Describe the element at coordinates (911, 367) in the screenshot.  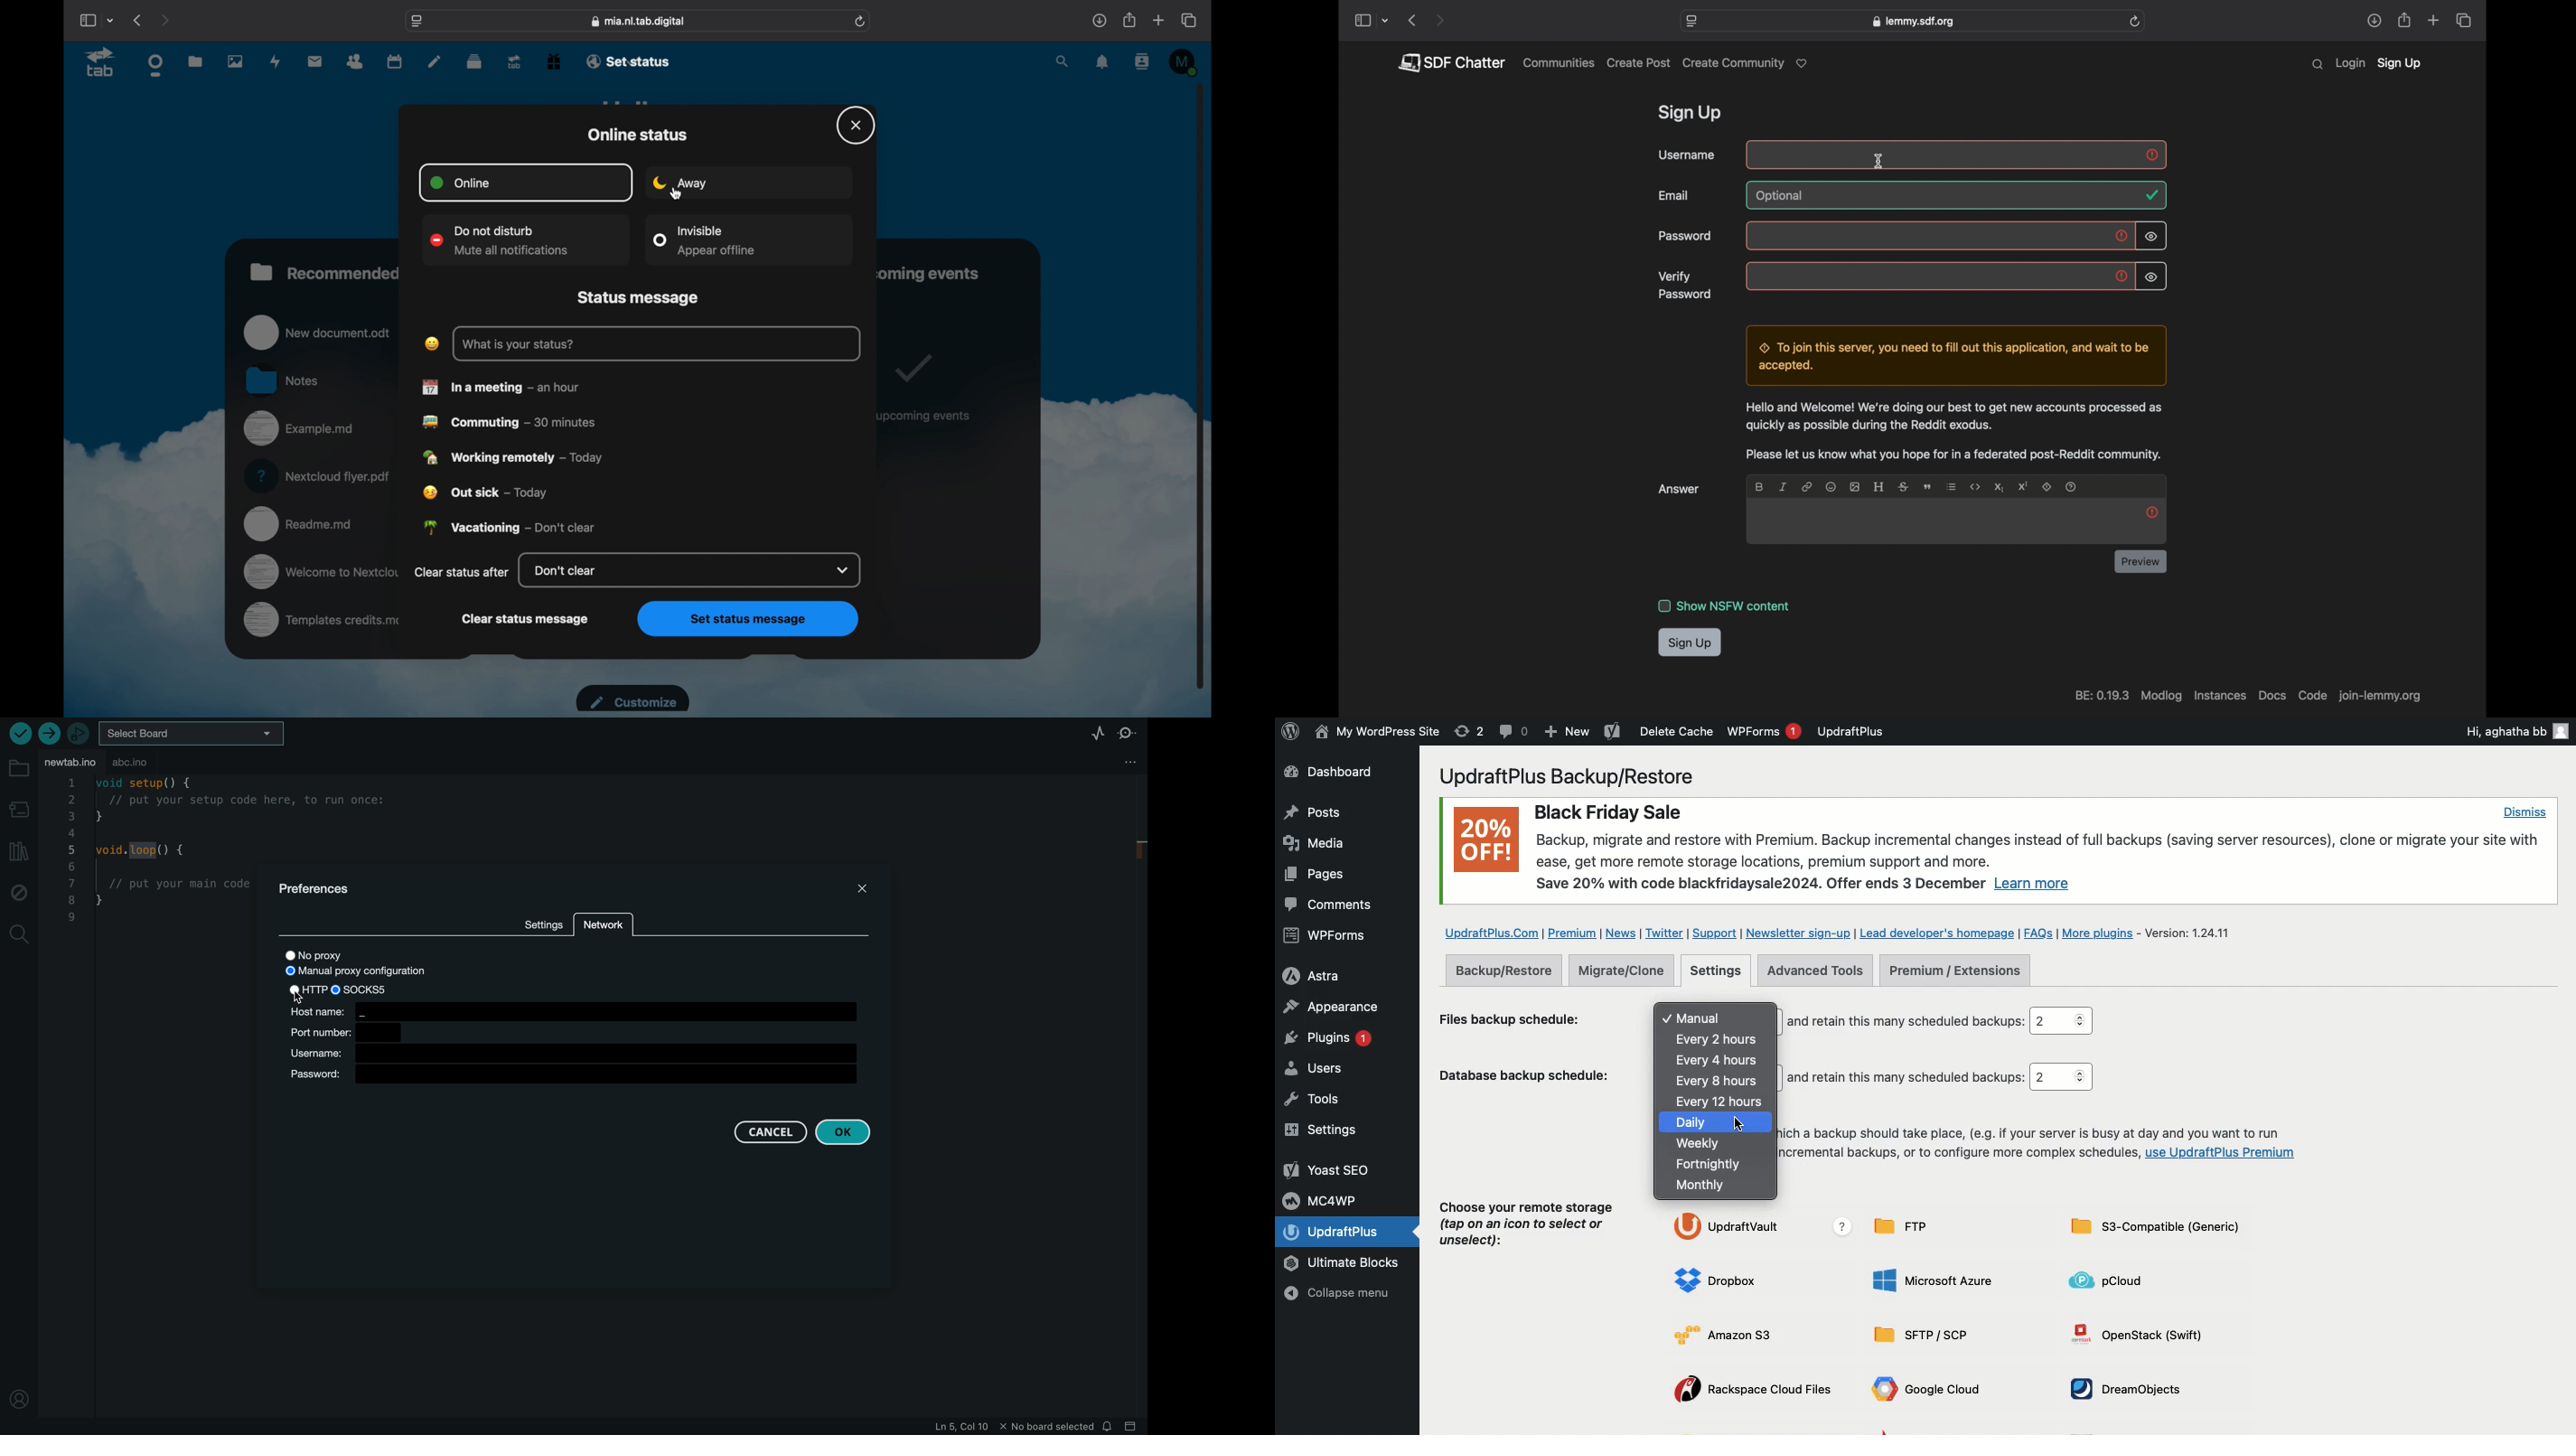
I see `tick mark` at that location.